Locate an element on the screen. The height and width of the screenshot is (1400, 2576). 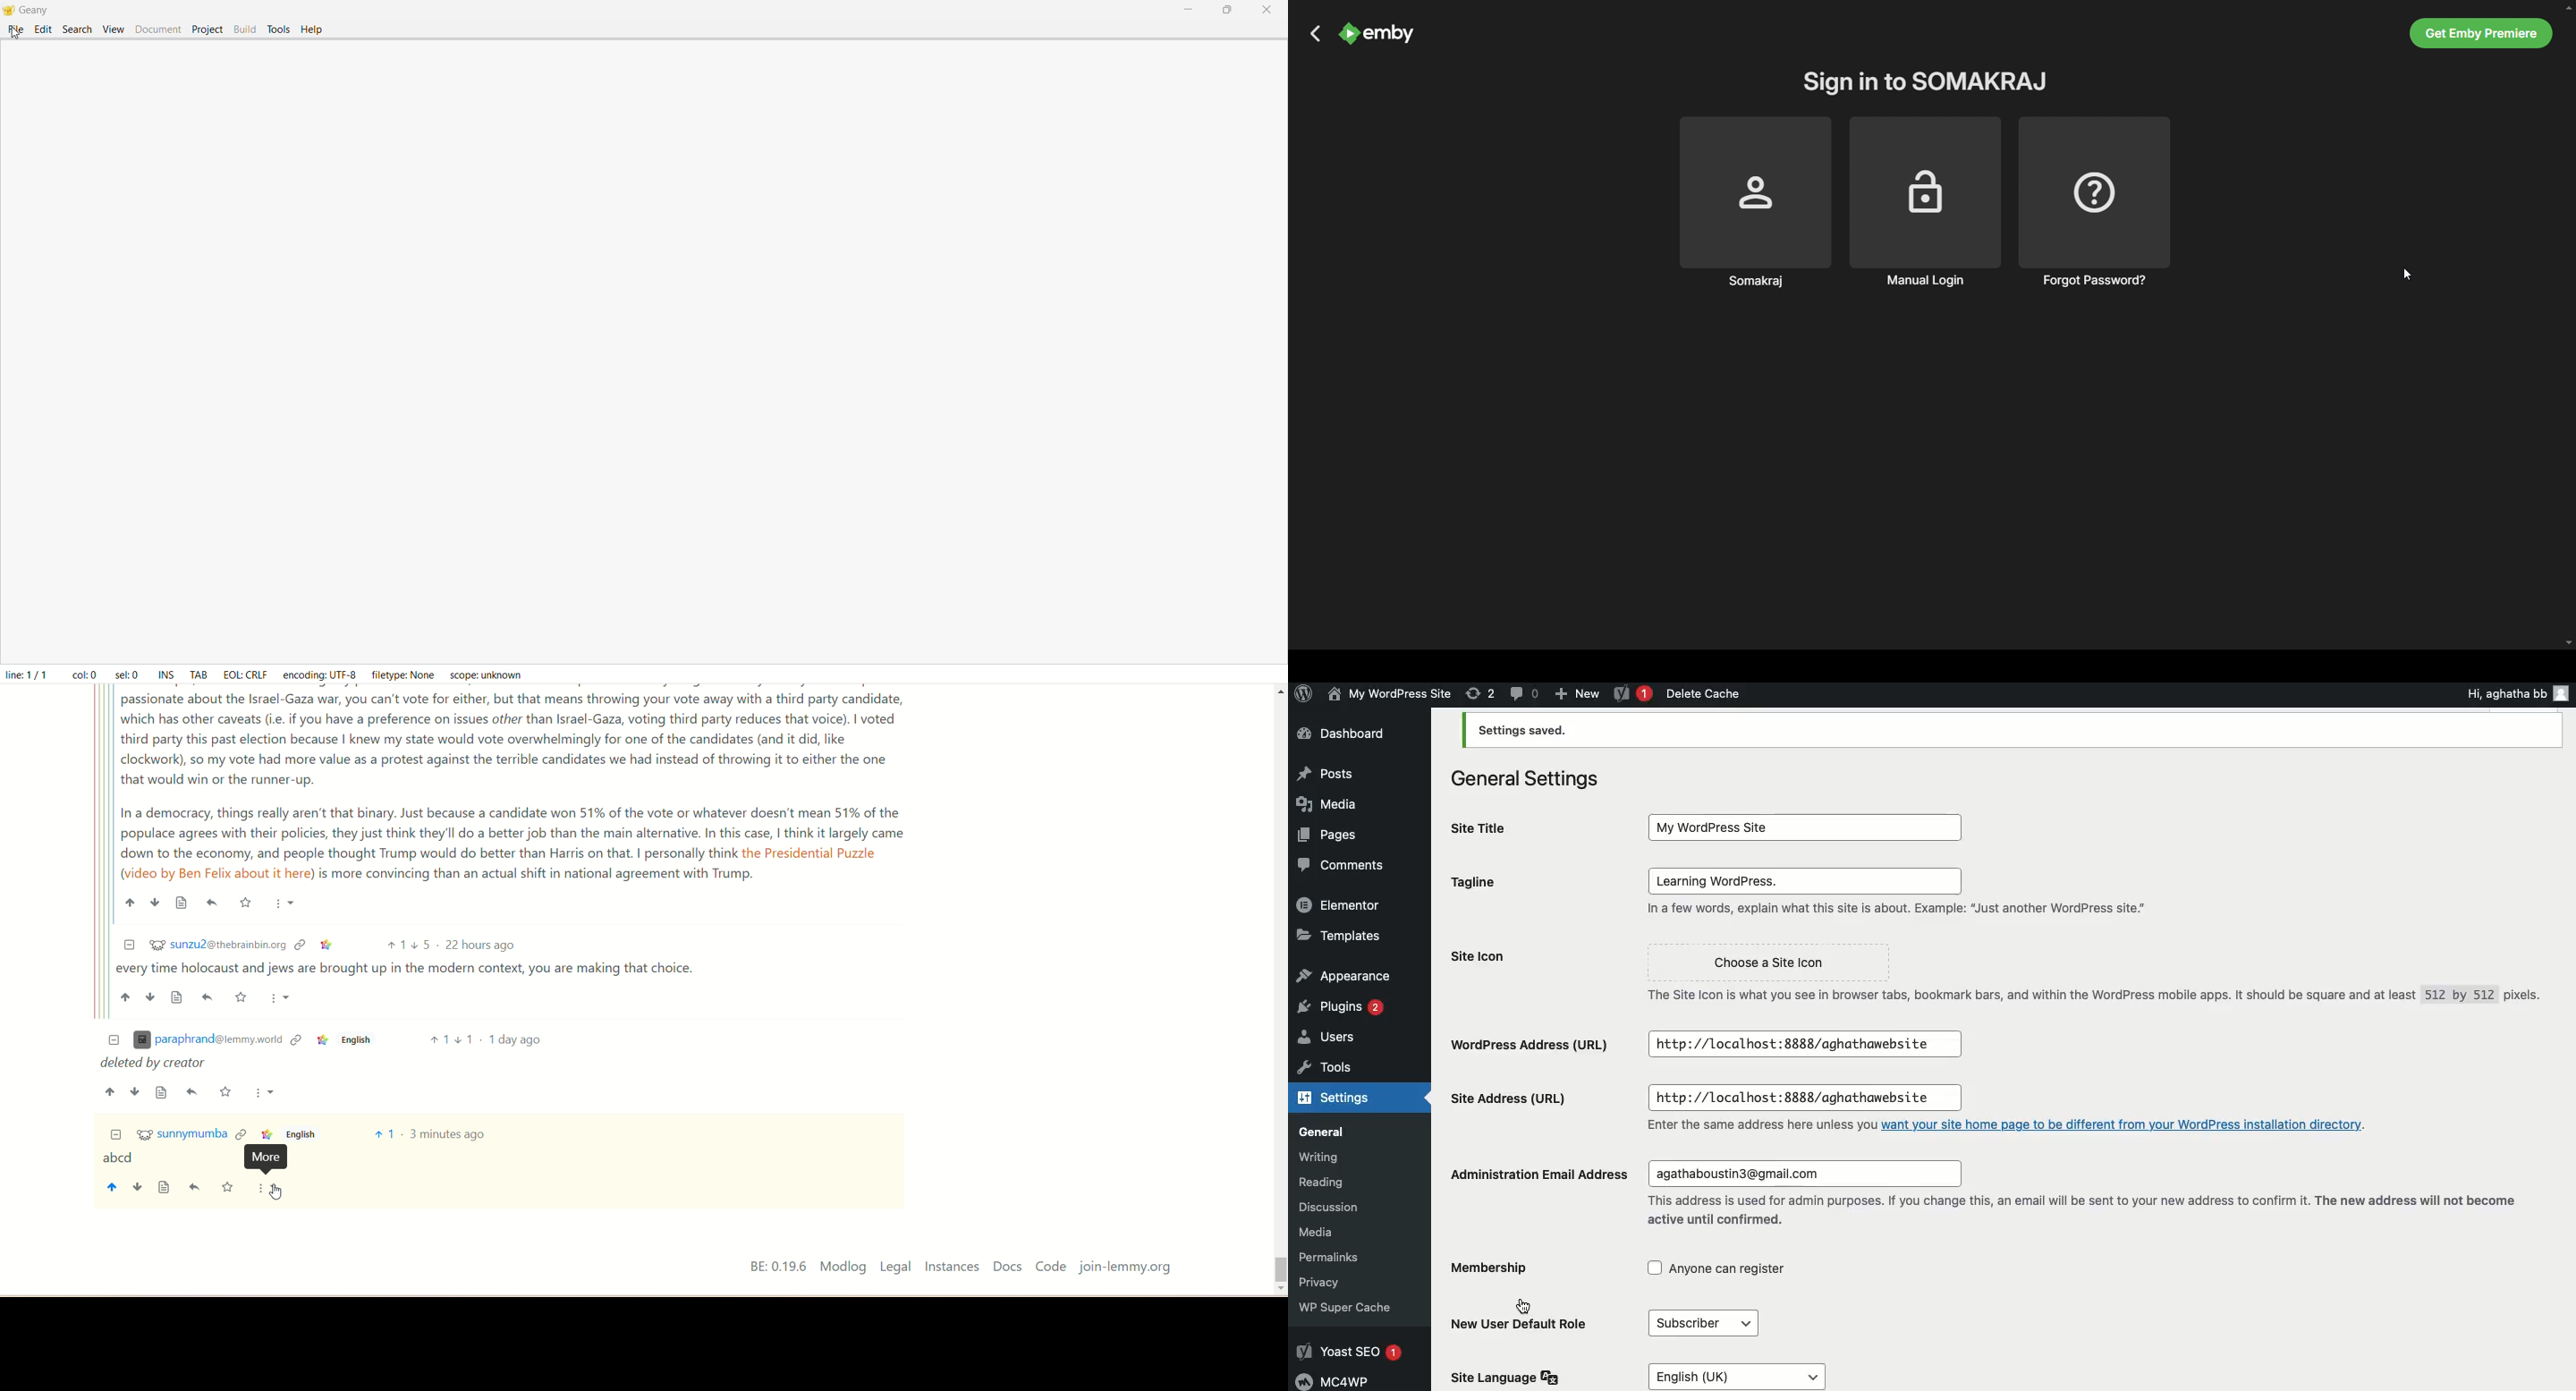
%¥ sunnymumba is located at coordinates (182, 1135).